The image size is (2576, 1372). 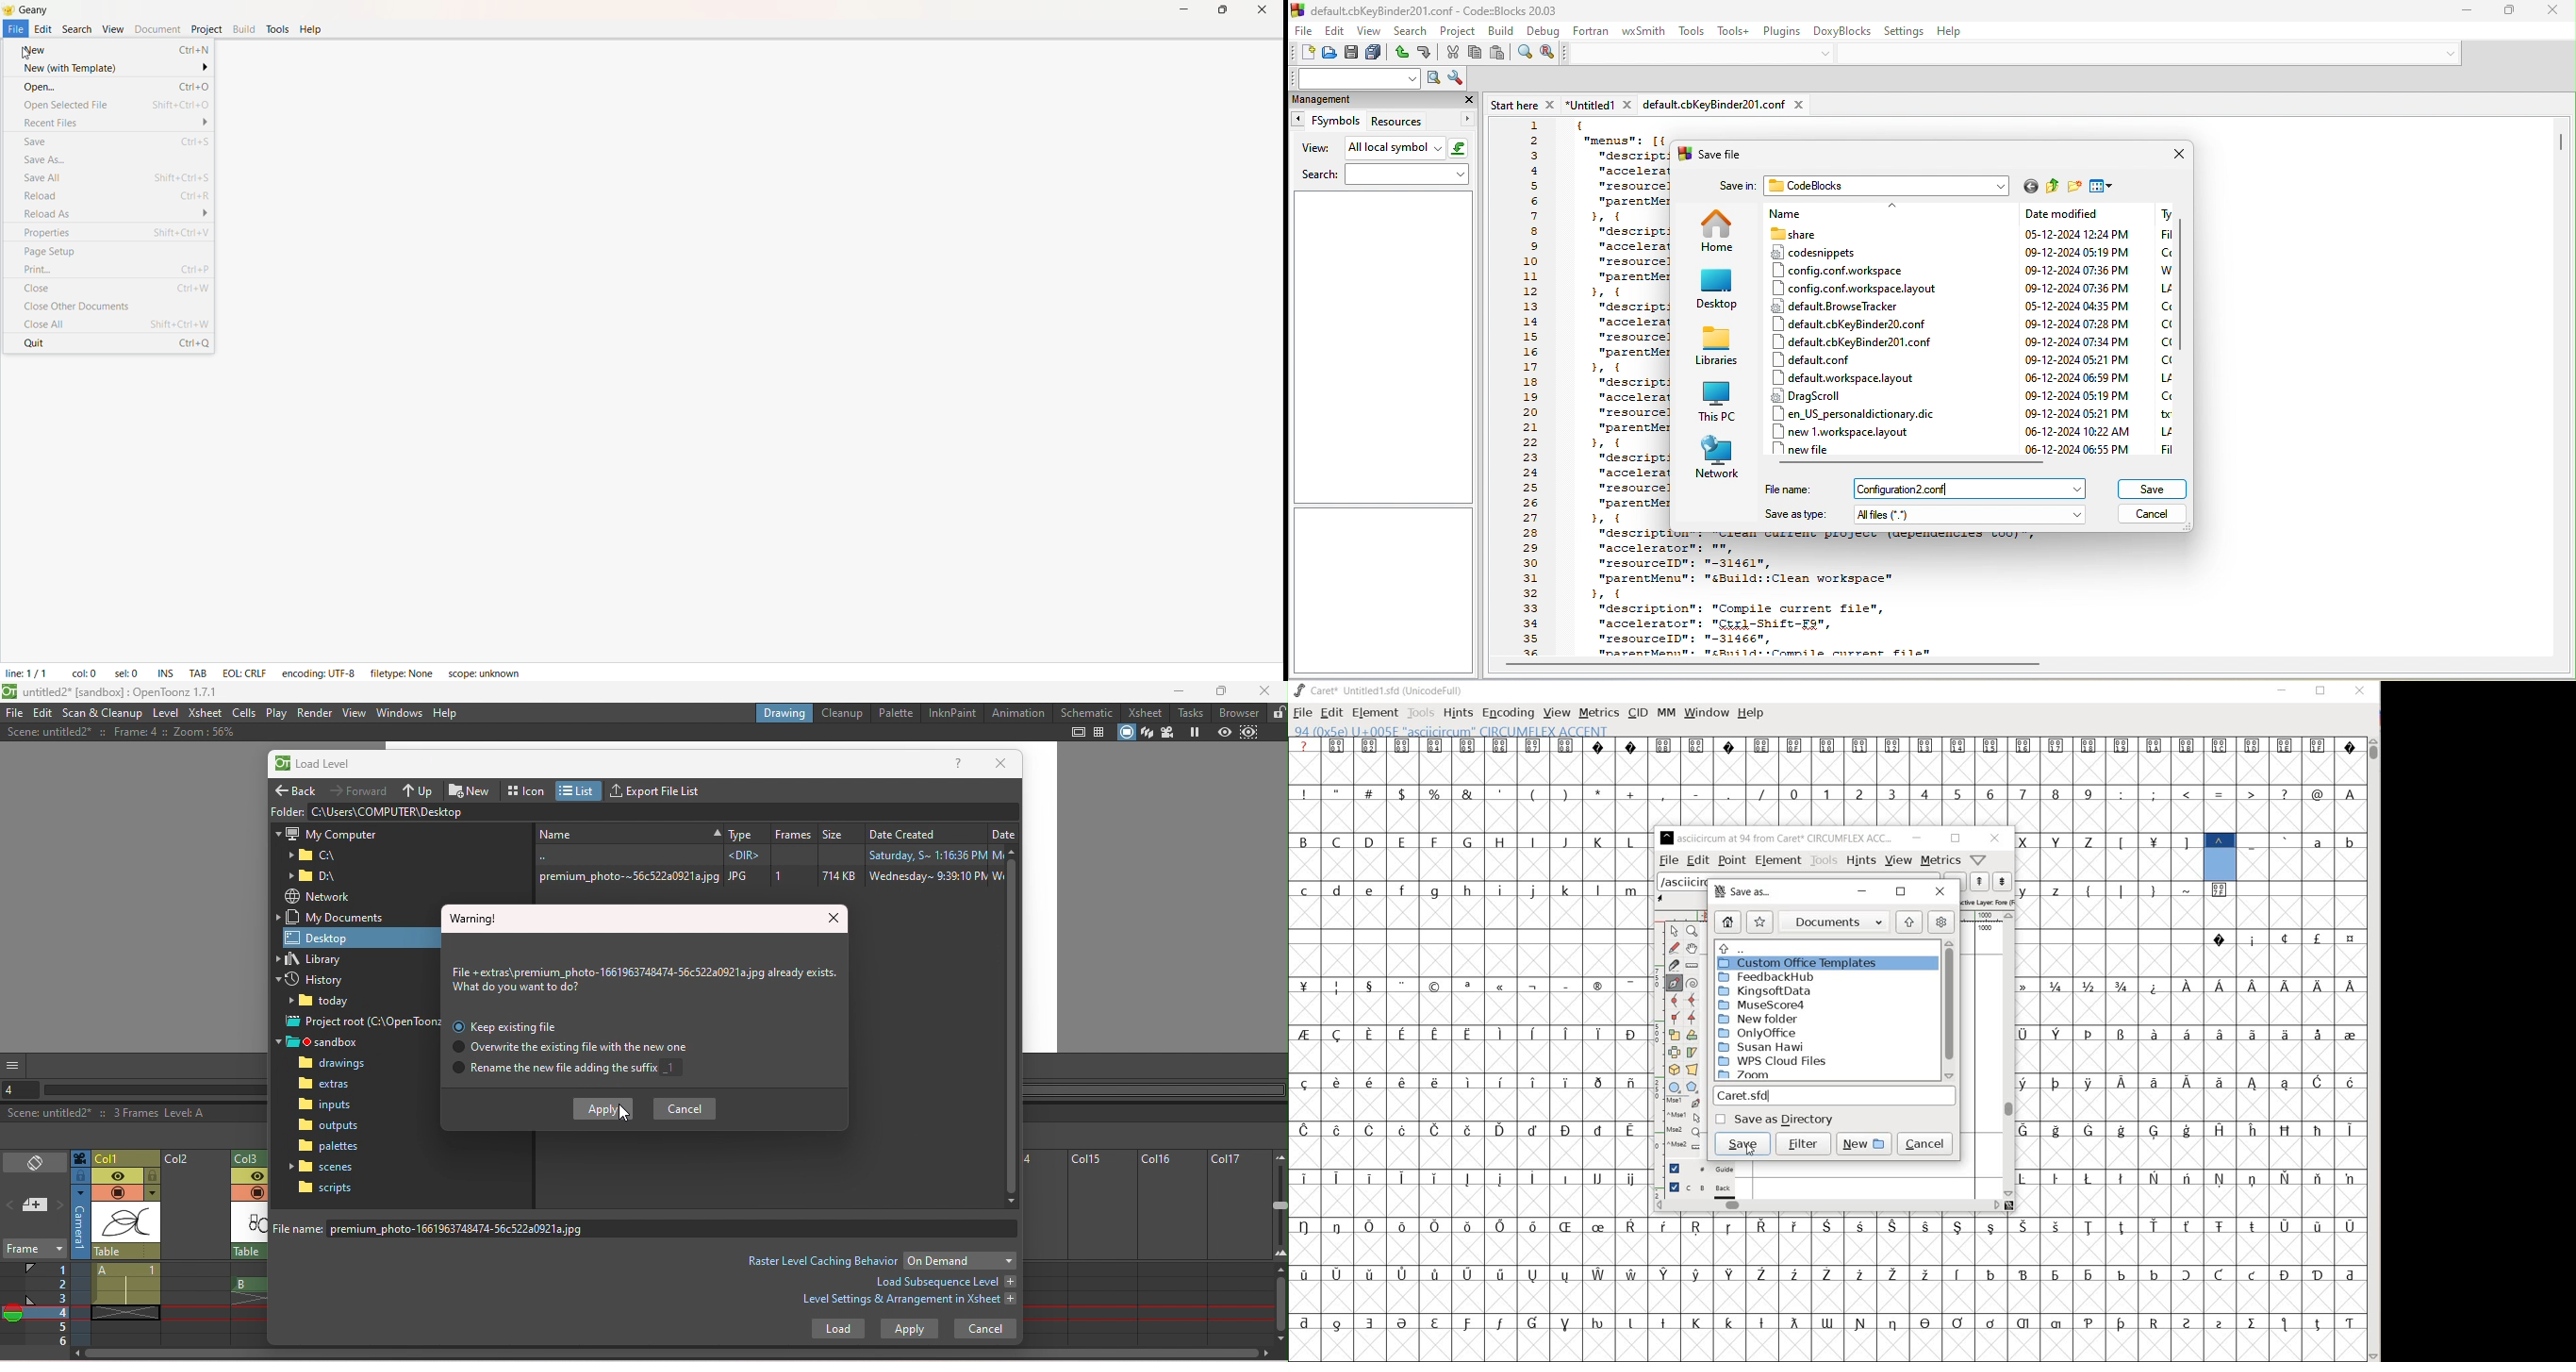 I want to click on redo, so click(x=1428, y=53).